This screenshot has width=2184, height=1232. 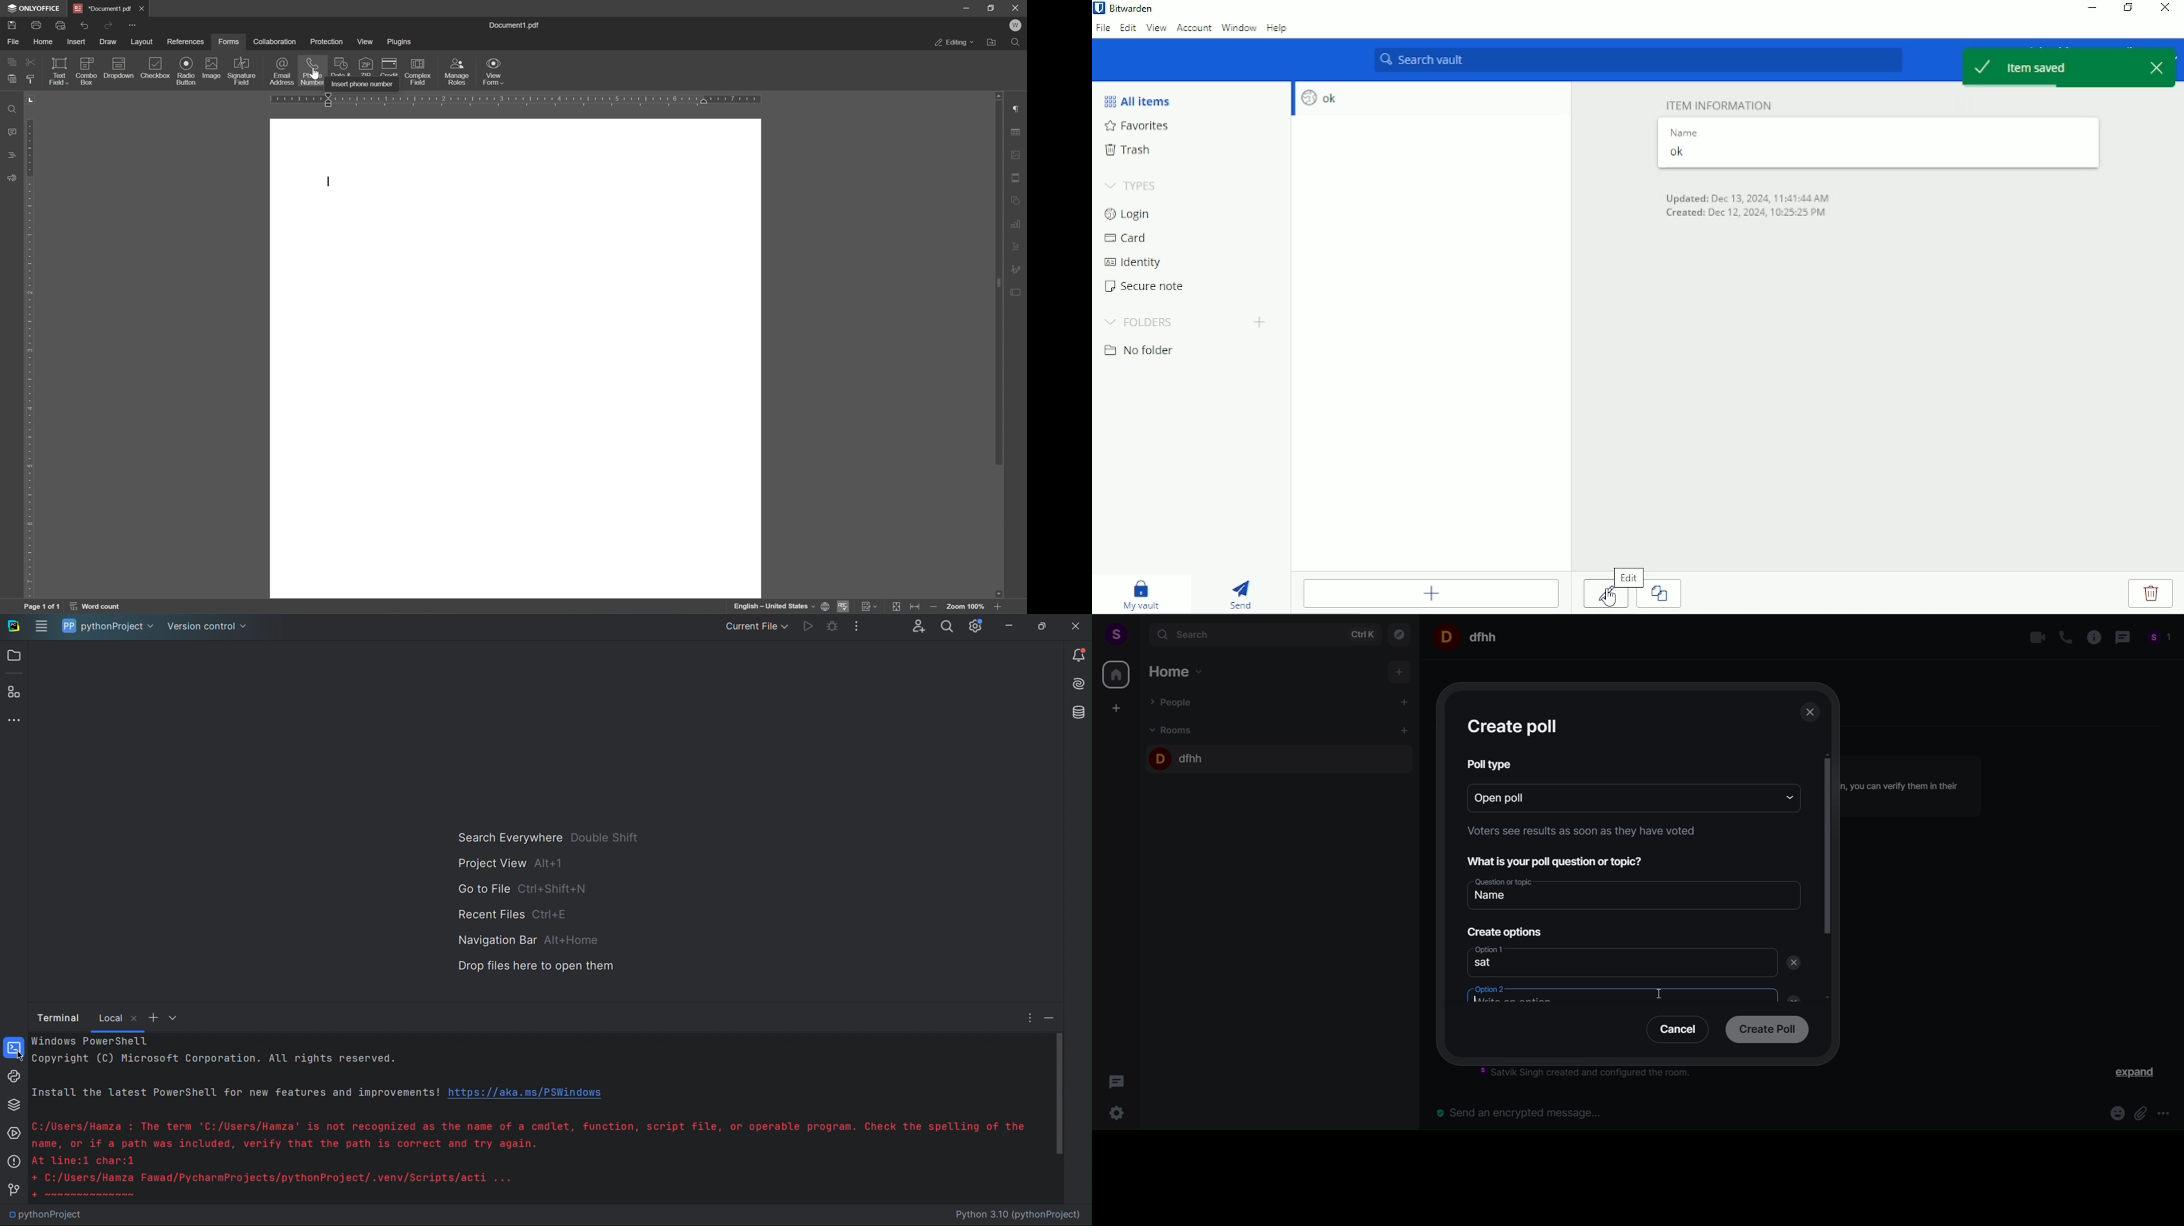 I want to click on home option, so click(x=1180, y=670).